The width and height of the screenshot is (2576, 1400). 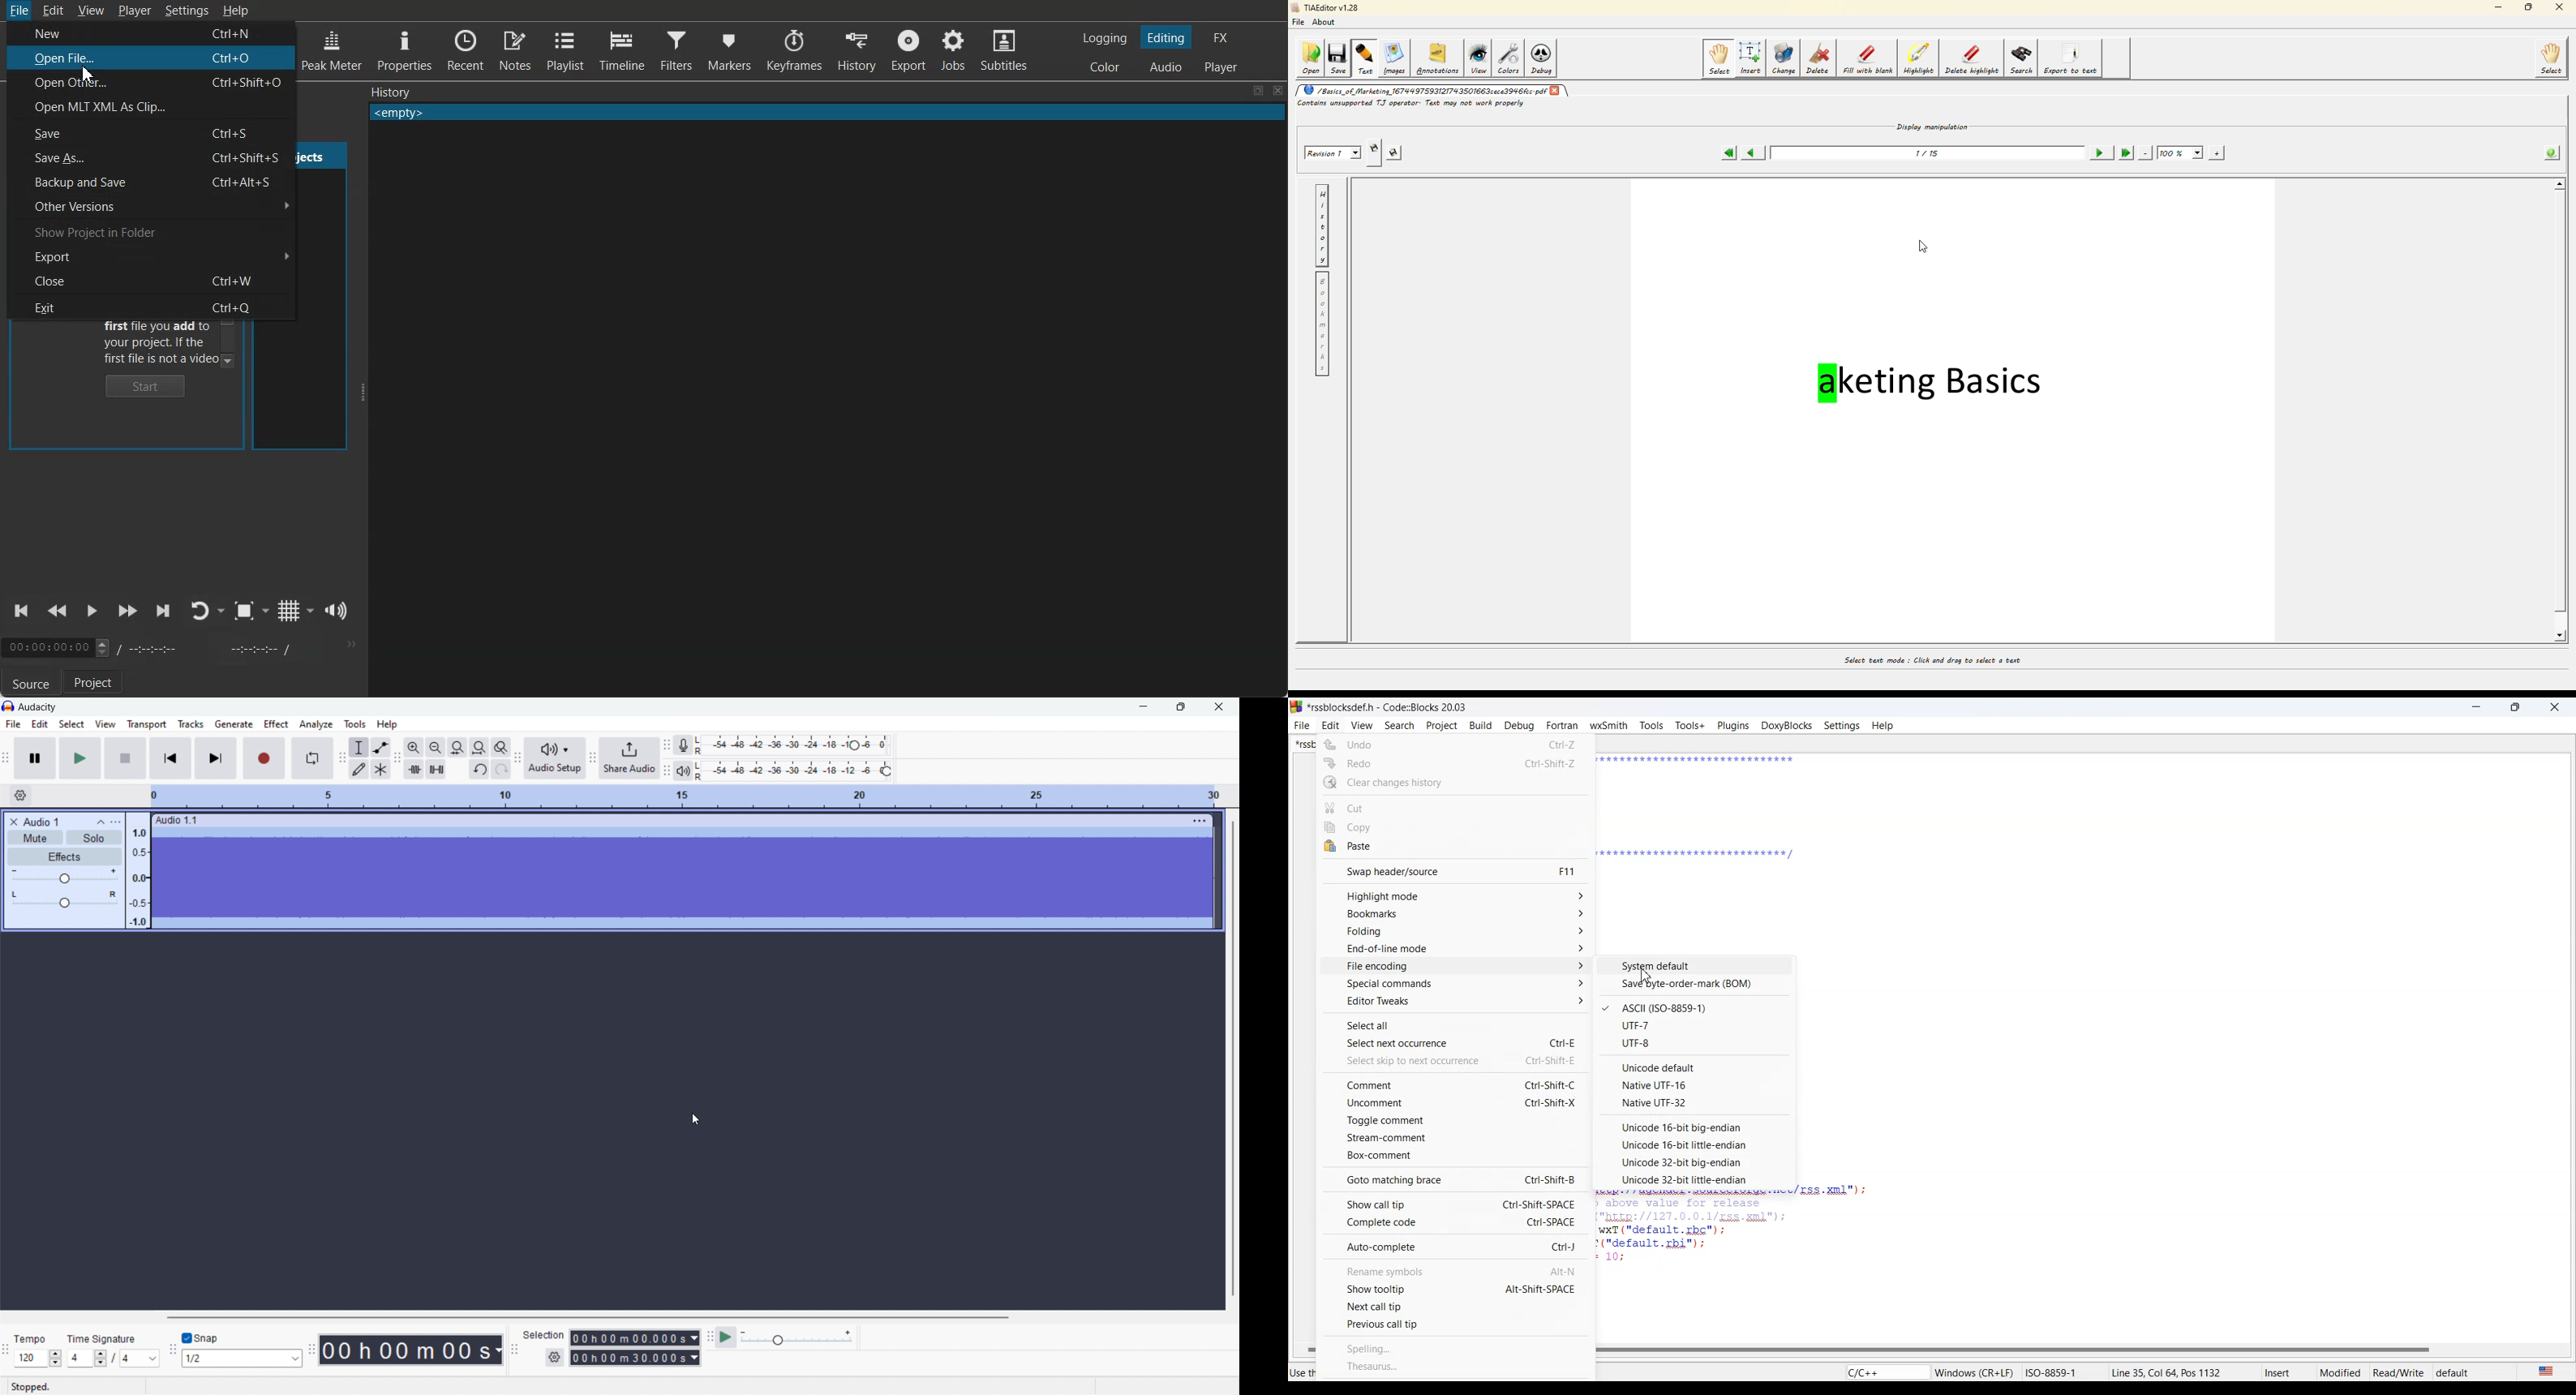 What do you see at coordinates (593, 759) in the screenshot?
I see `sgare audio toolbar` at bounding box center [593, 759].